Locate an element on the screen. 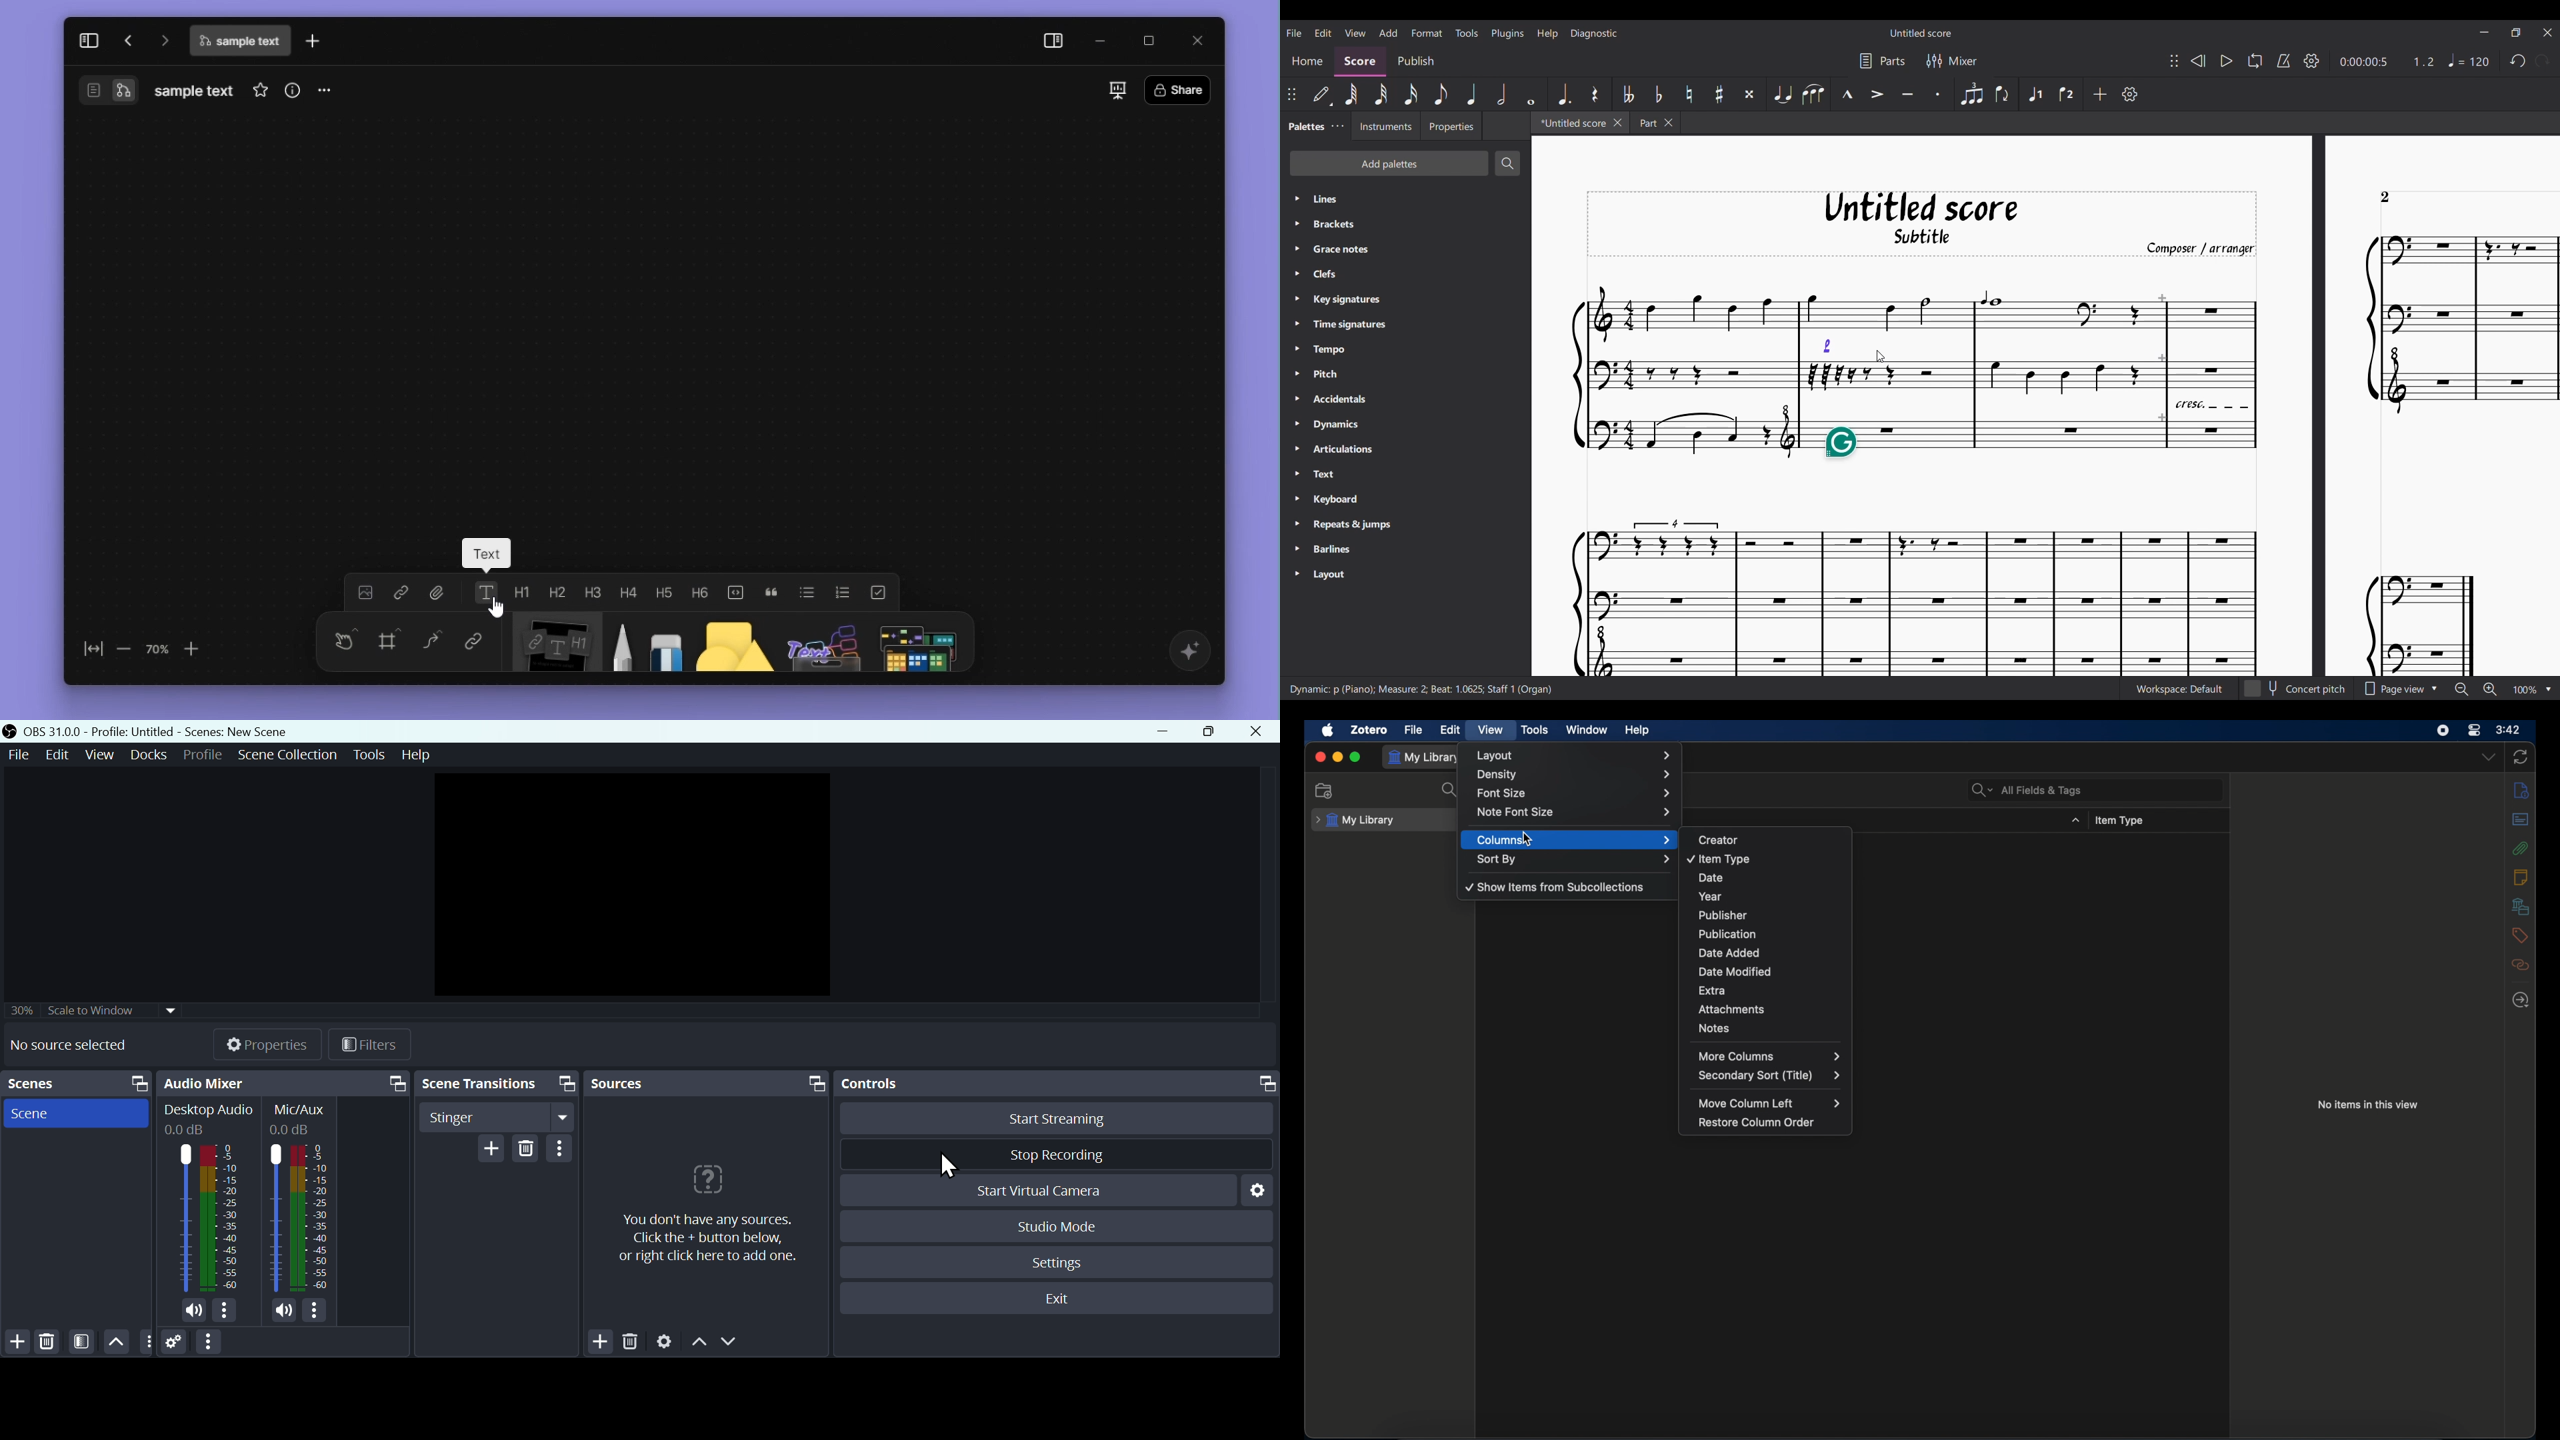  Edit menu is located at coordinates (1323, 32).